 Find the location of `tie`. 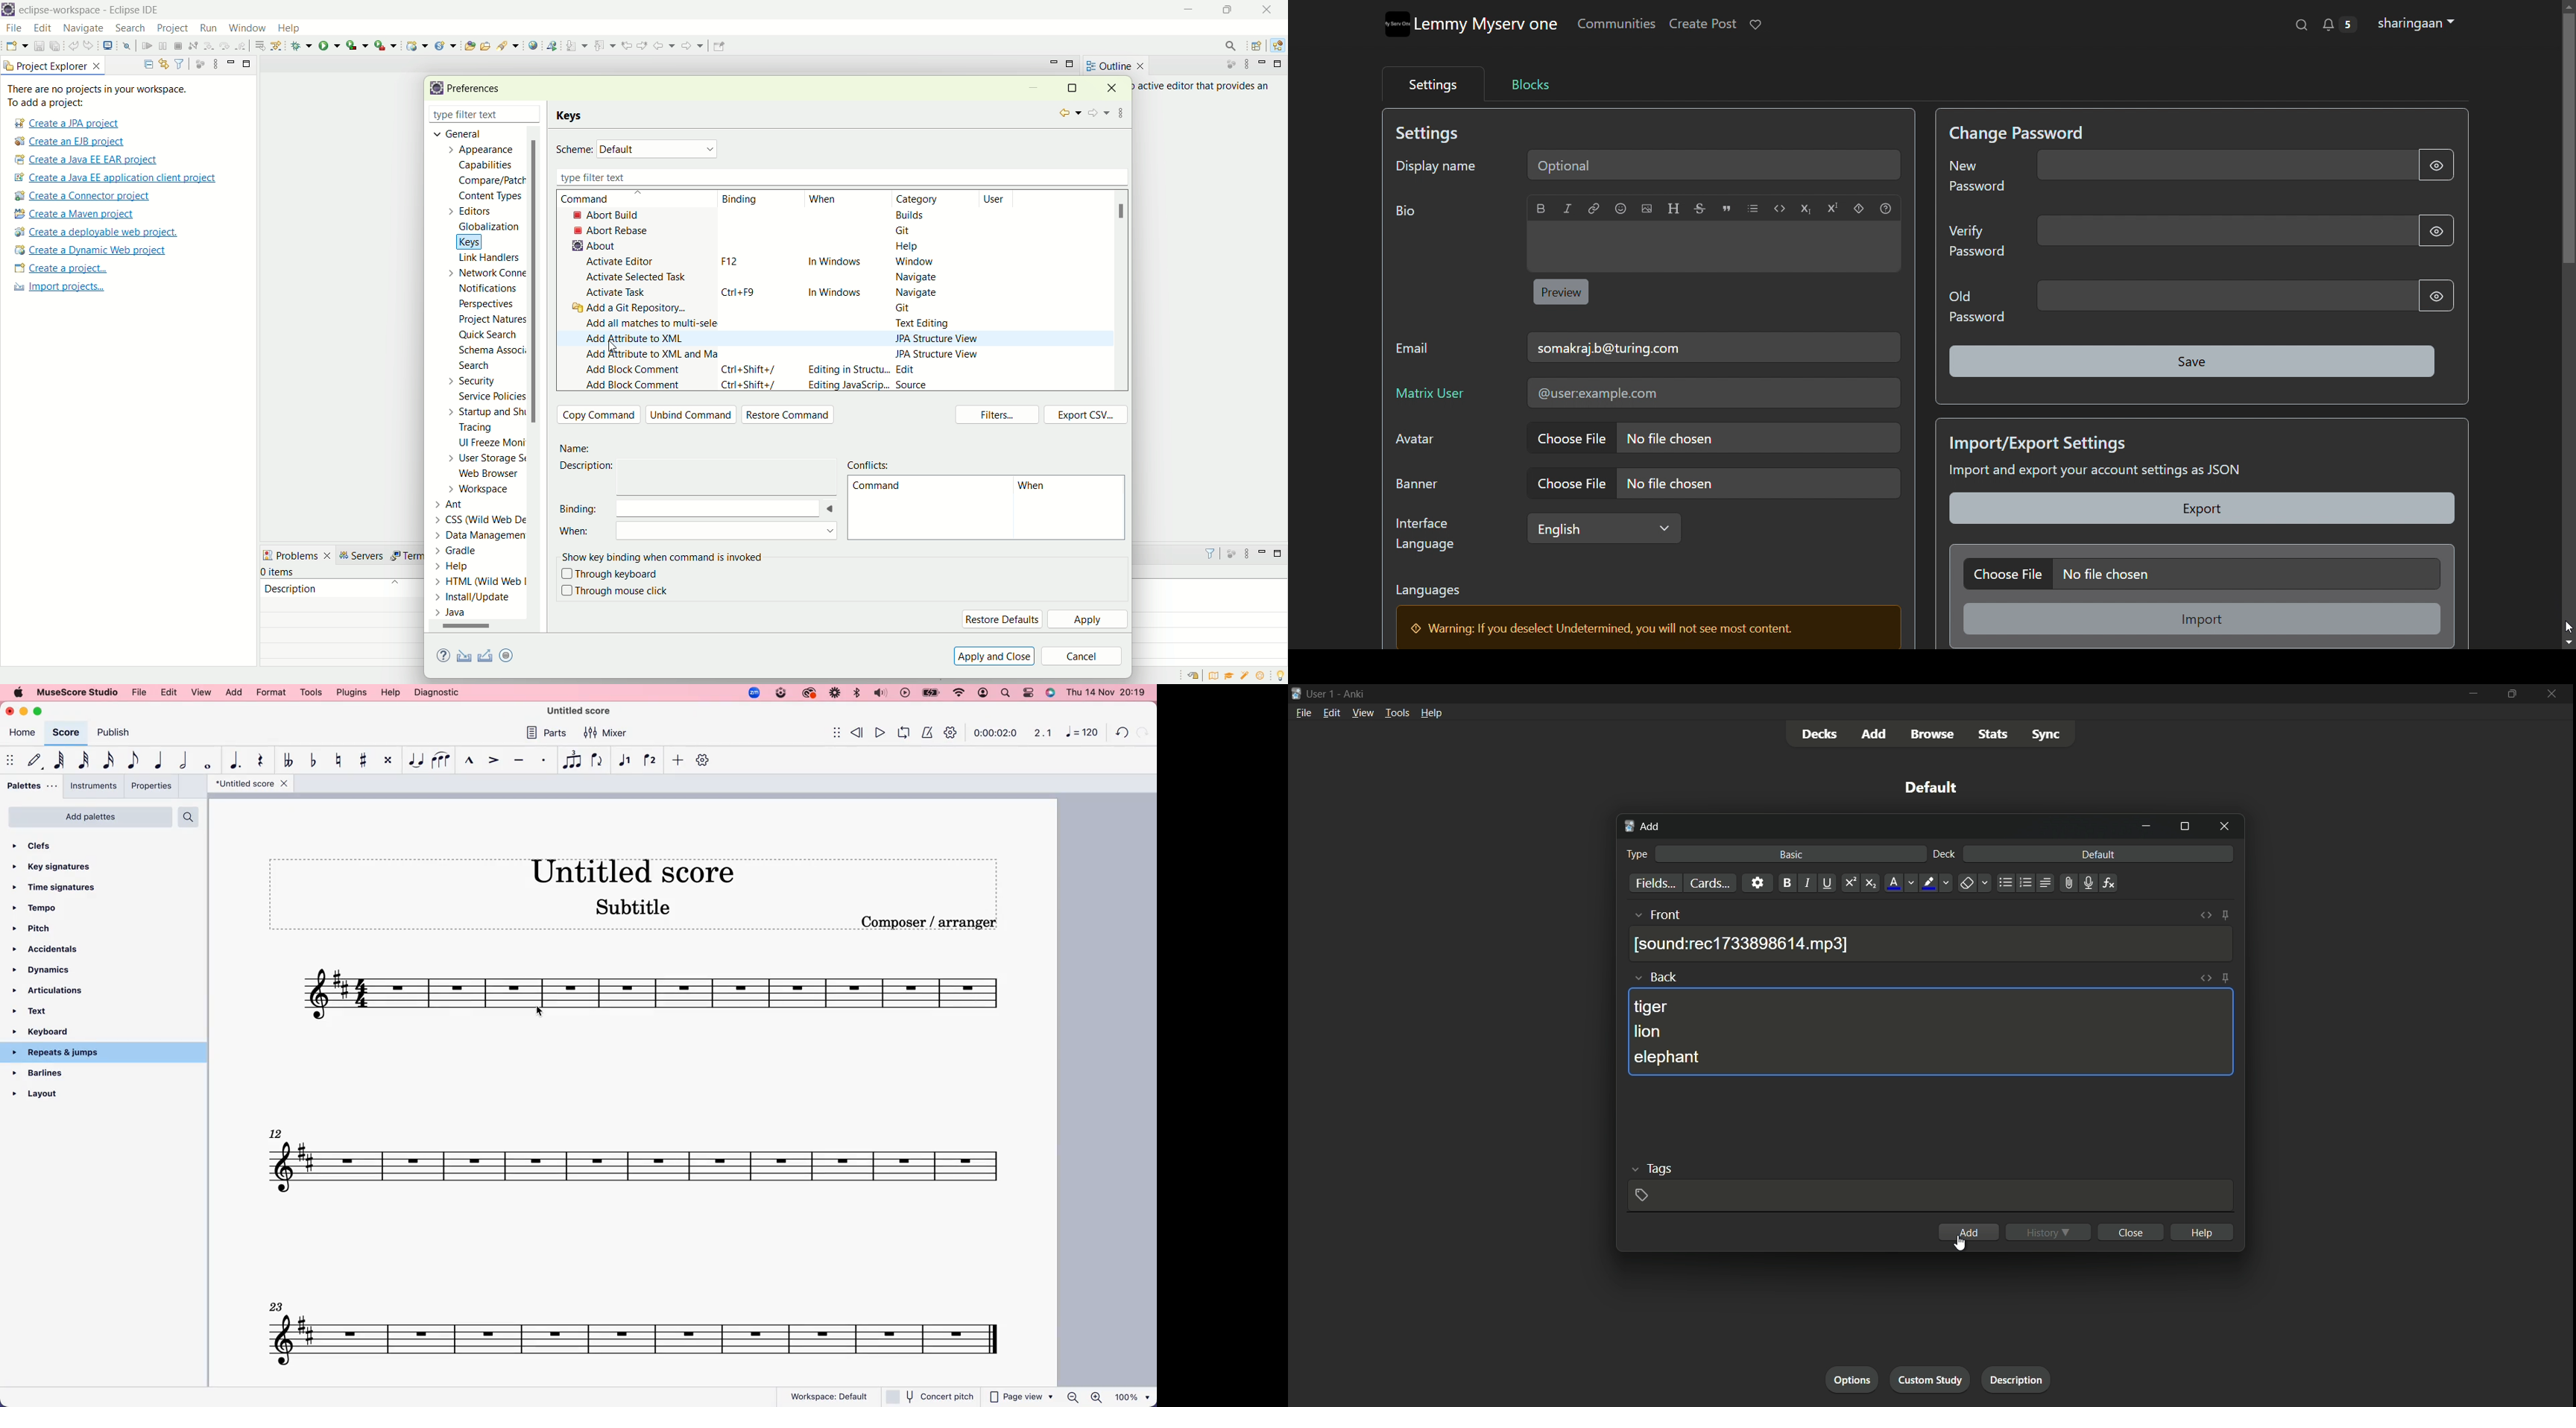

tie is located at coordinates (416, 760).